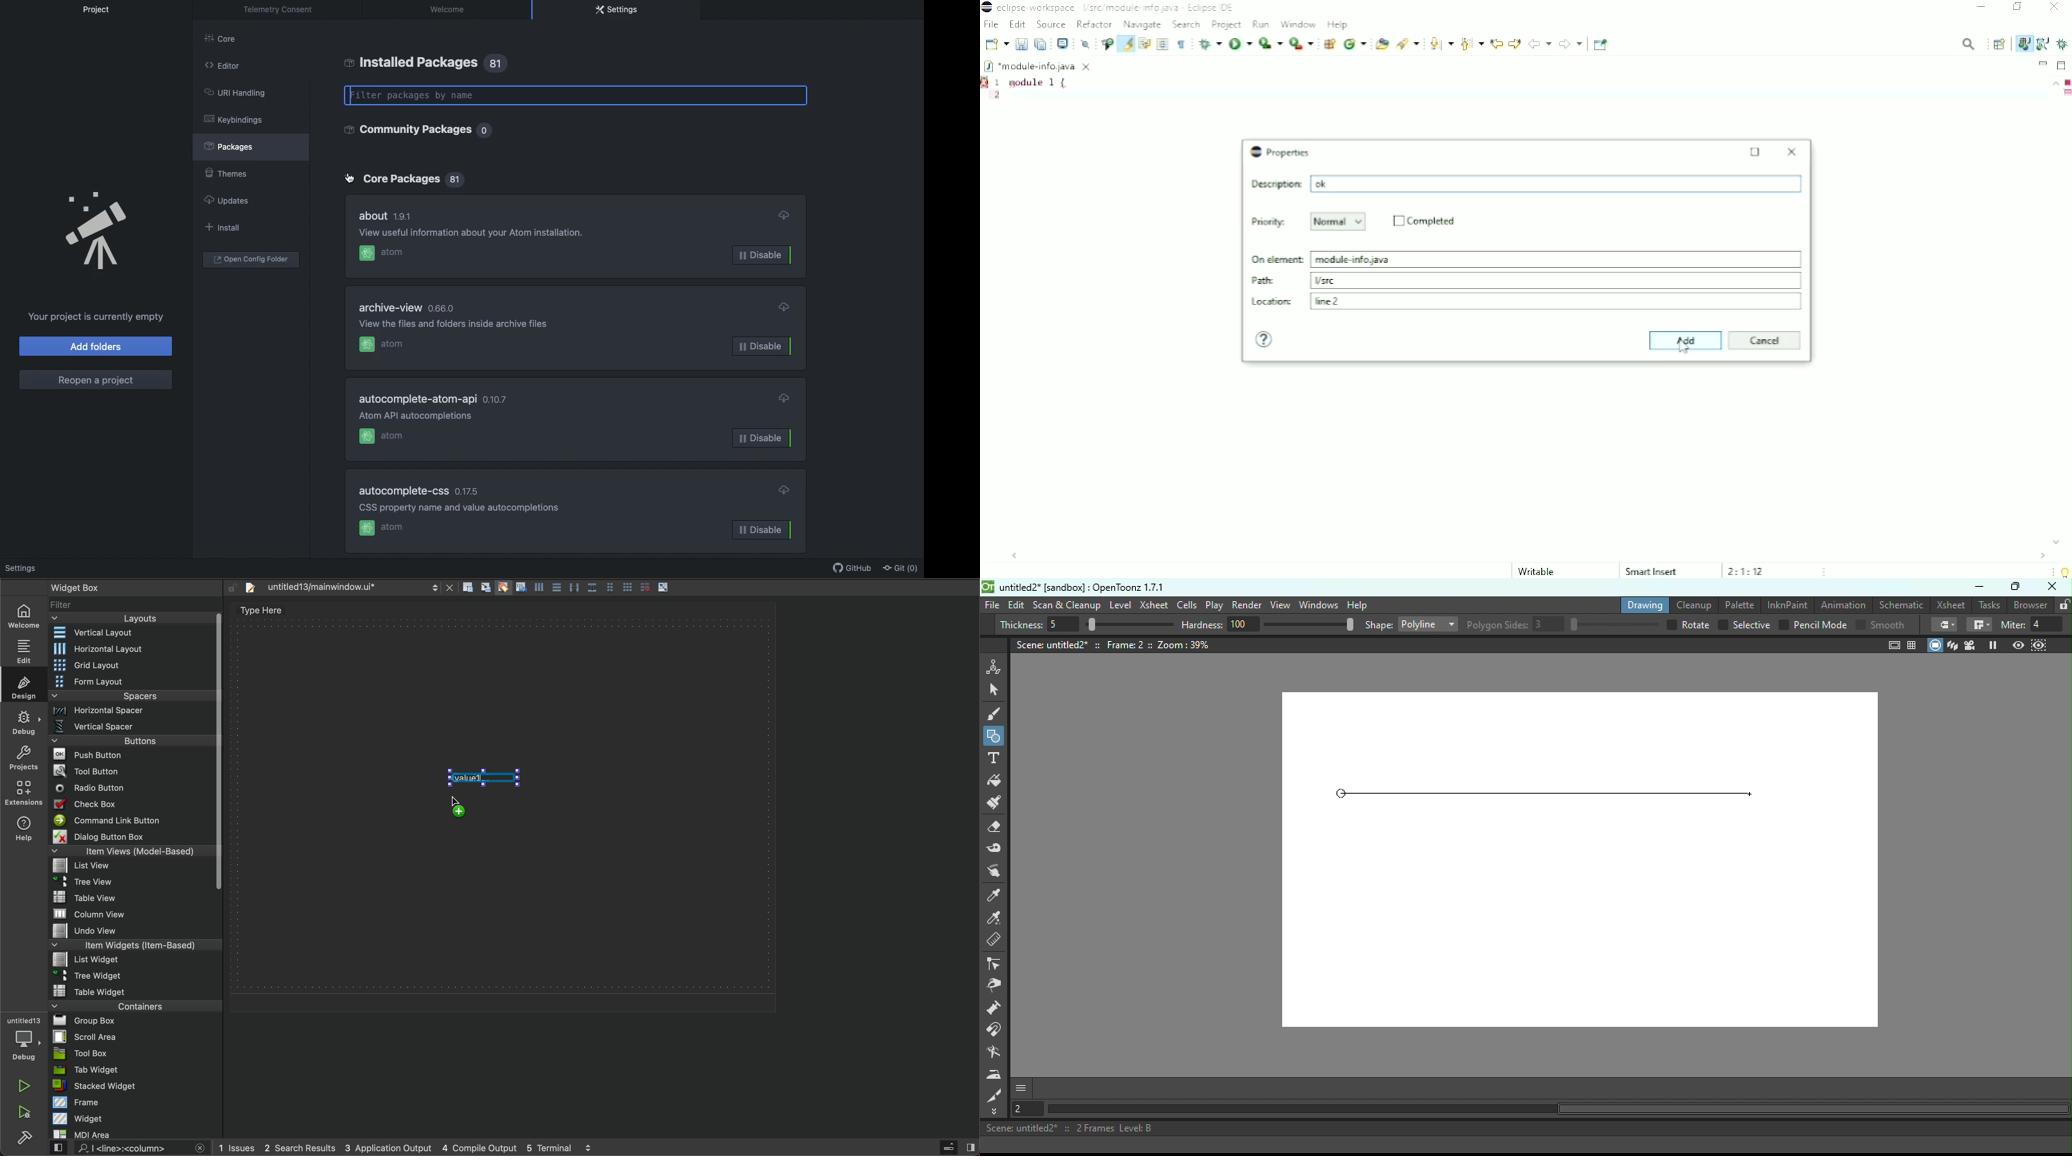 Image resolution: width=2072 pixels, height=1176 pixels. I want to click on , so click(131, 884).